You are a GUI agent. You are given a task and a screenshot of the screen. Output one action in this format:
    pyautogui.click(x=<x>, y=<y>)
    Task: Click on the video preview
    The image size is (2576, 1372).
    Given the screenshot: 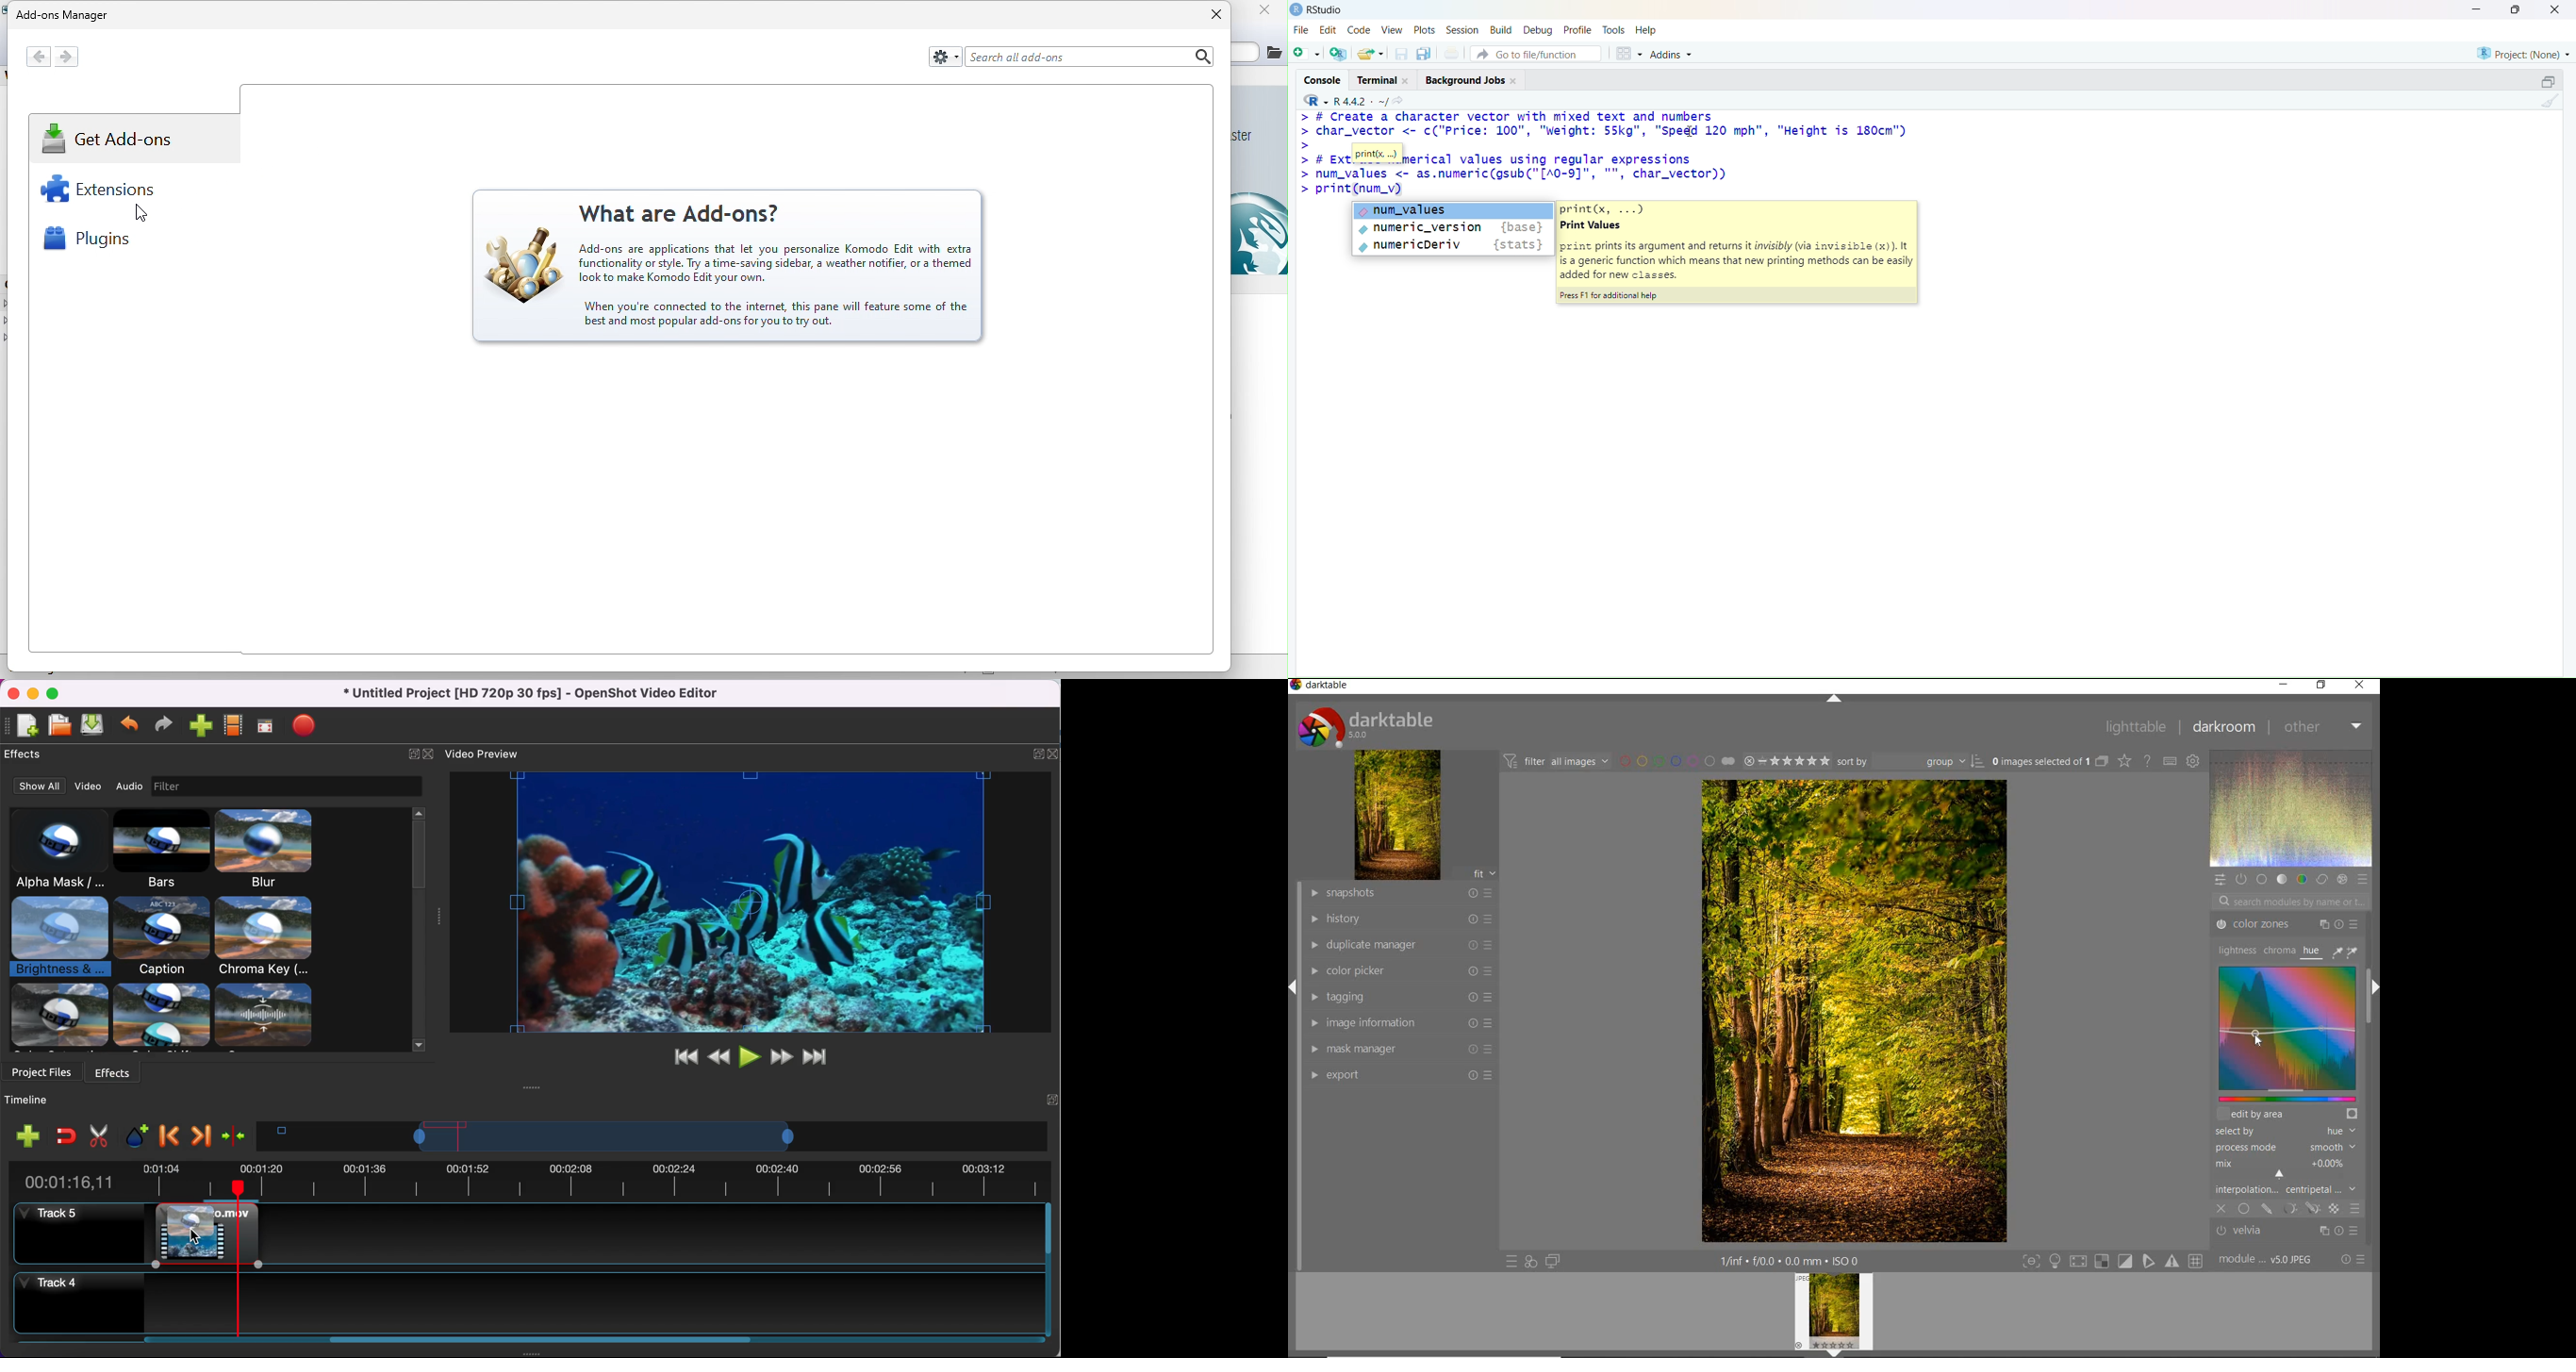 What is the action you would take?
    pyautogui.click(x=749, y=904)
    